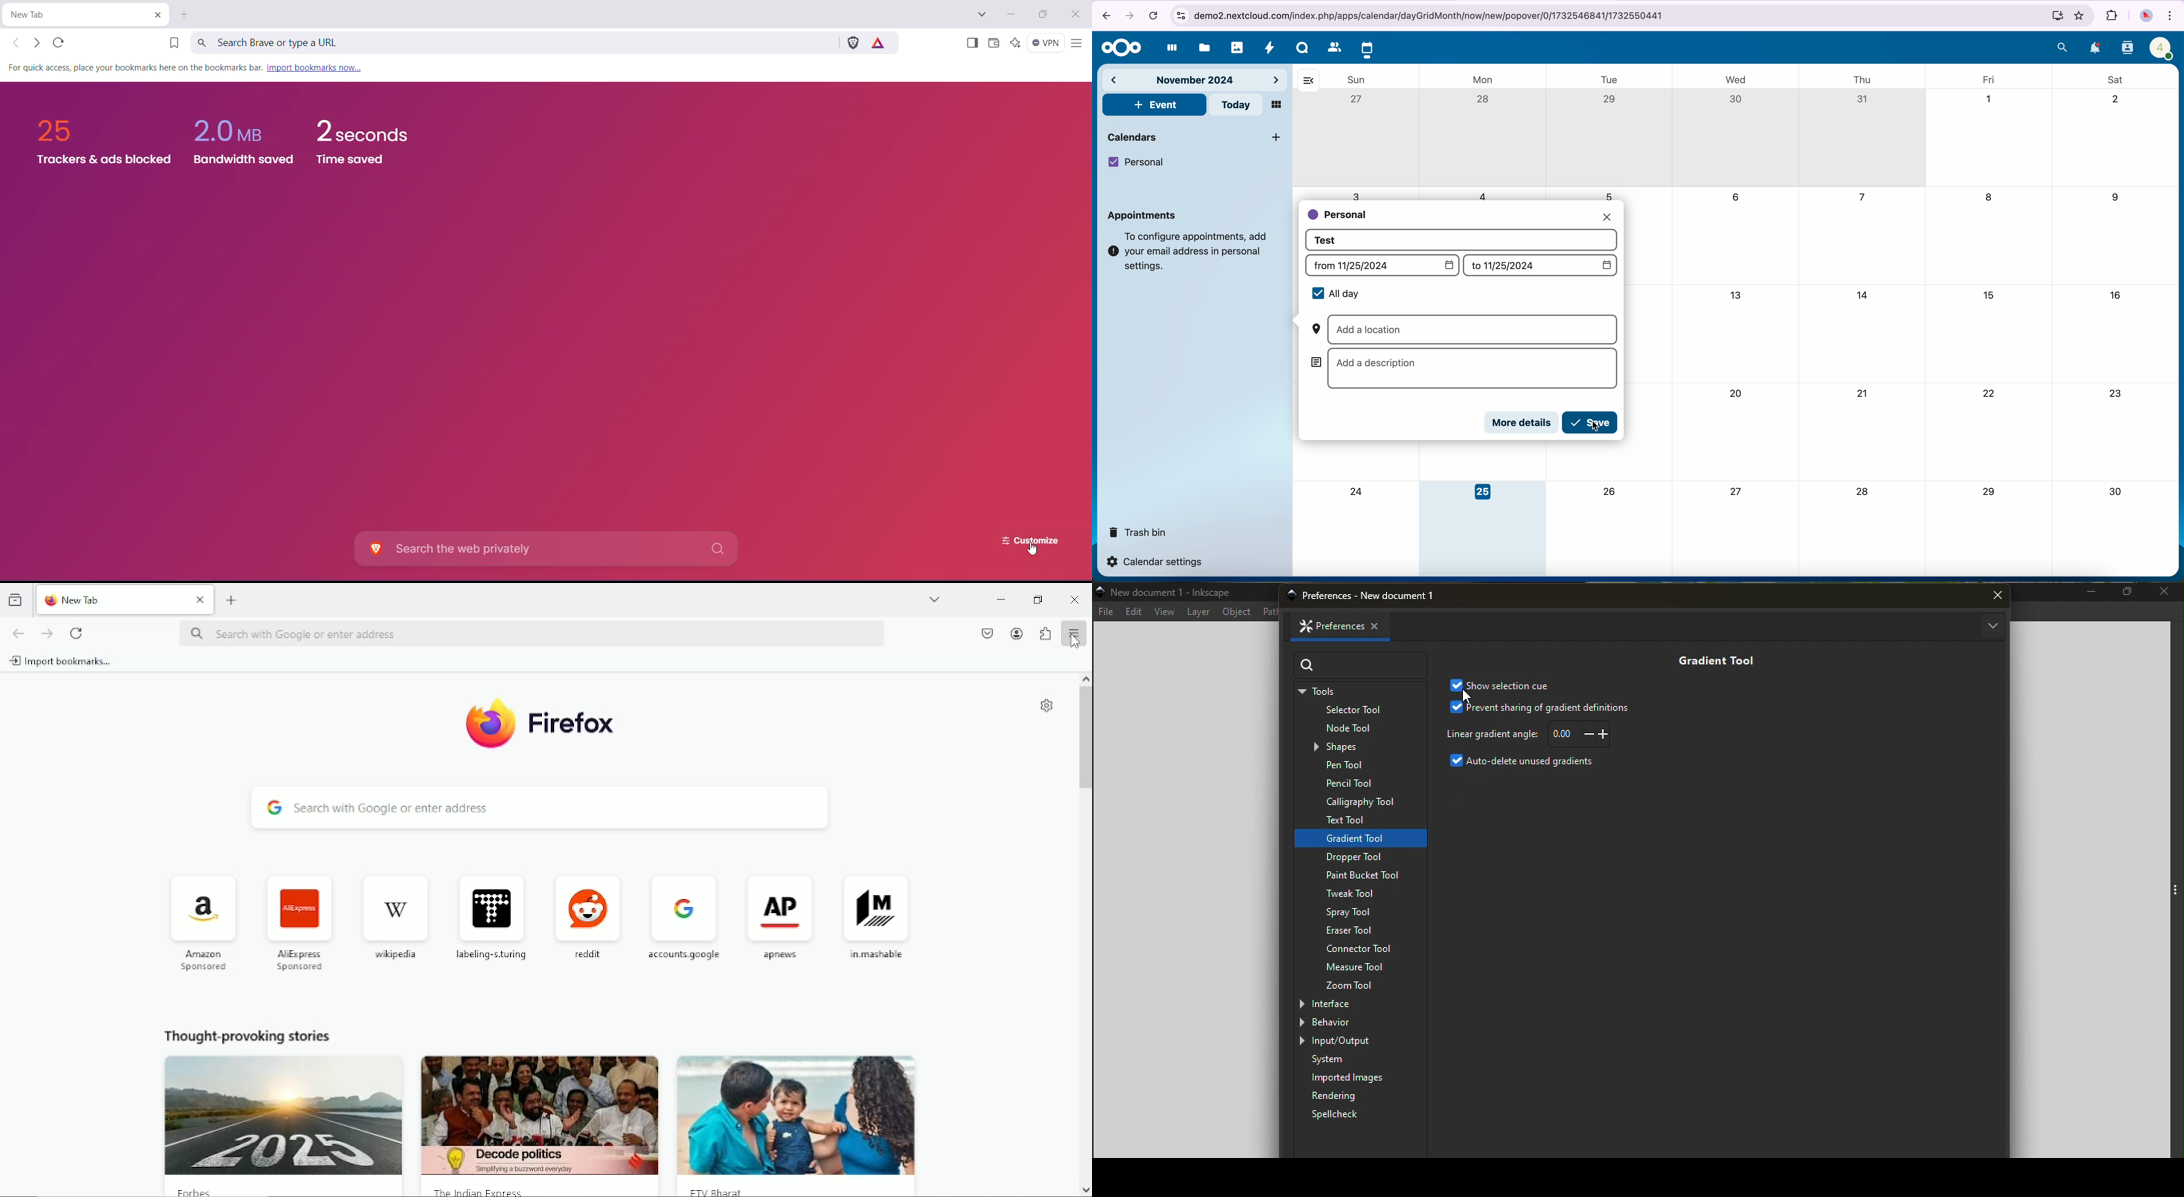  What do you see at coordinates (1357, 895) in the screenshot?
I see `Tweak tool` at bounding box center [1357, 895].